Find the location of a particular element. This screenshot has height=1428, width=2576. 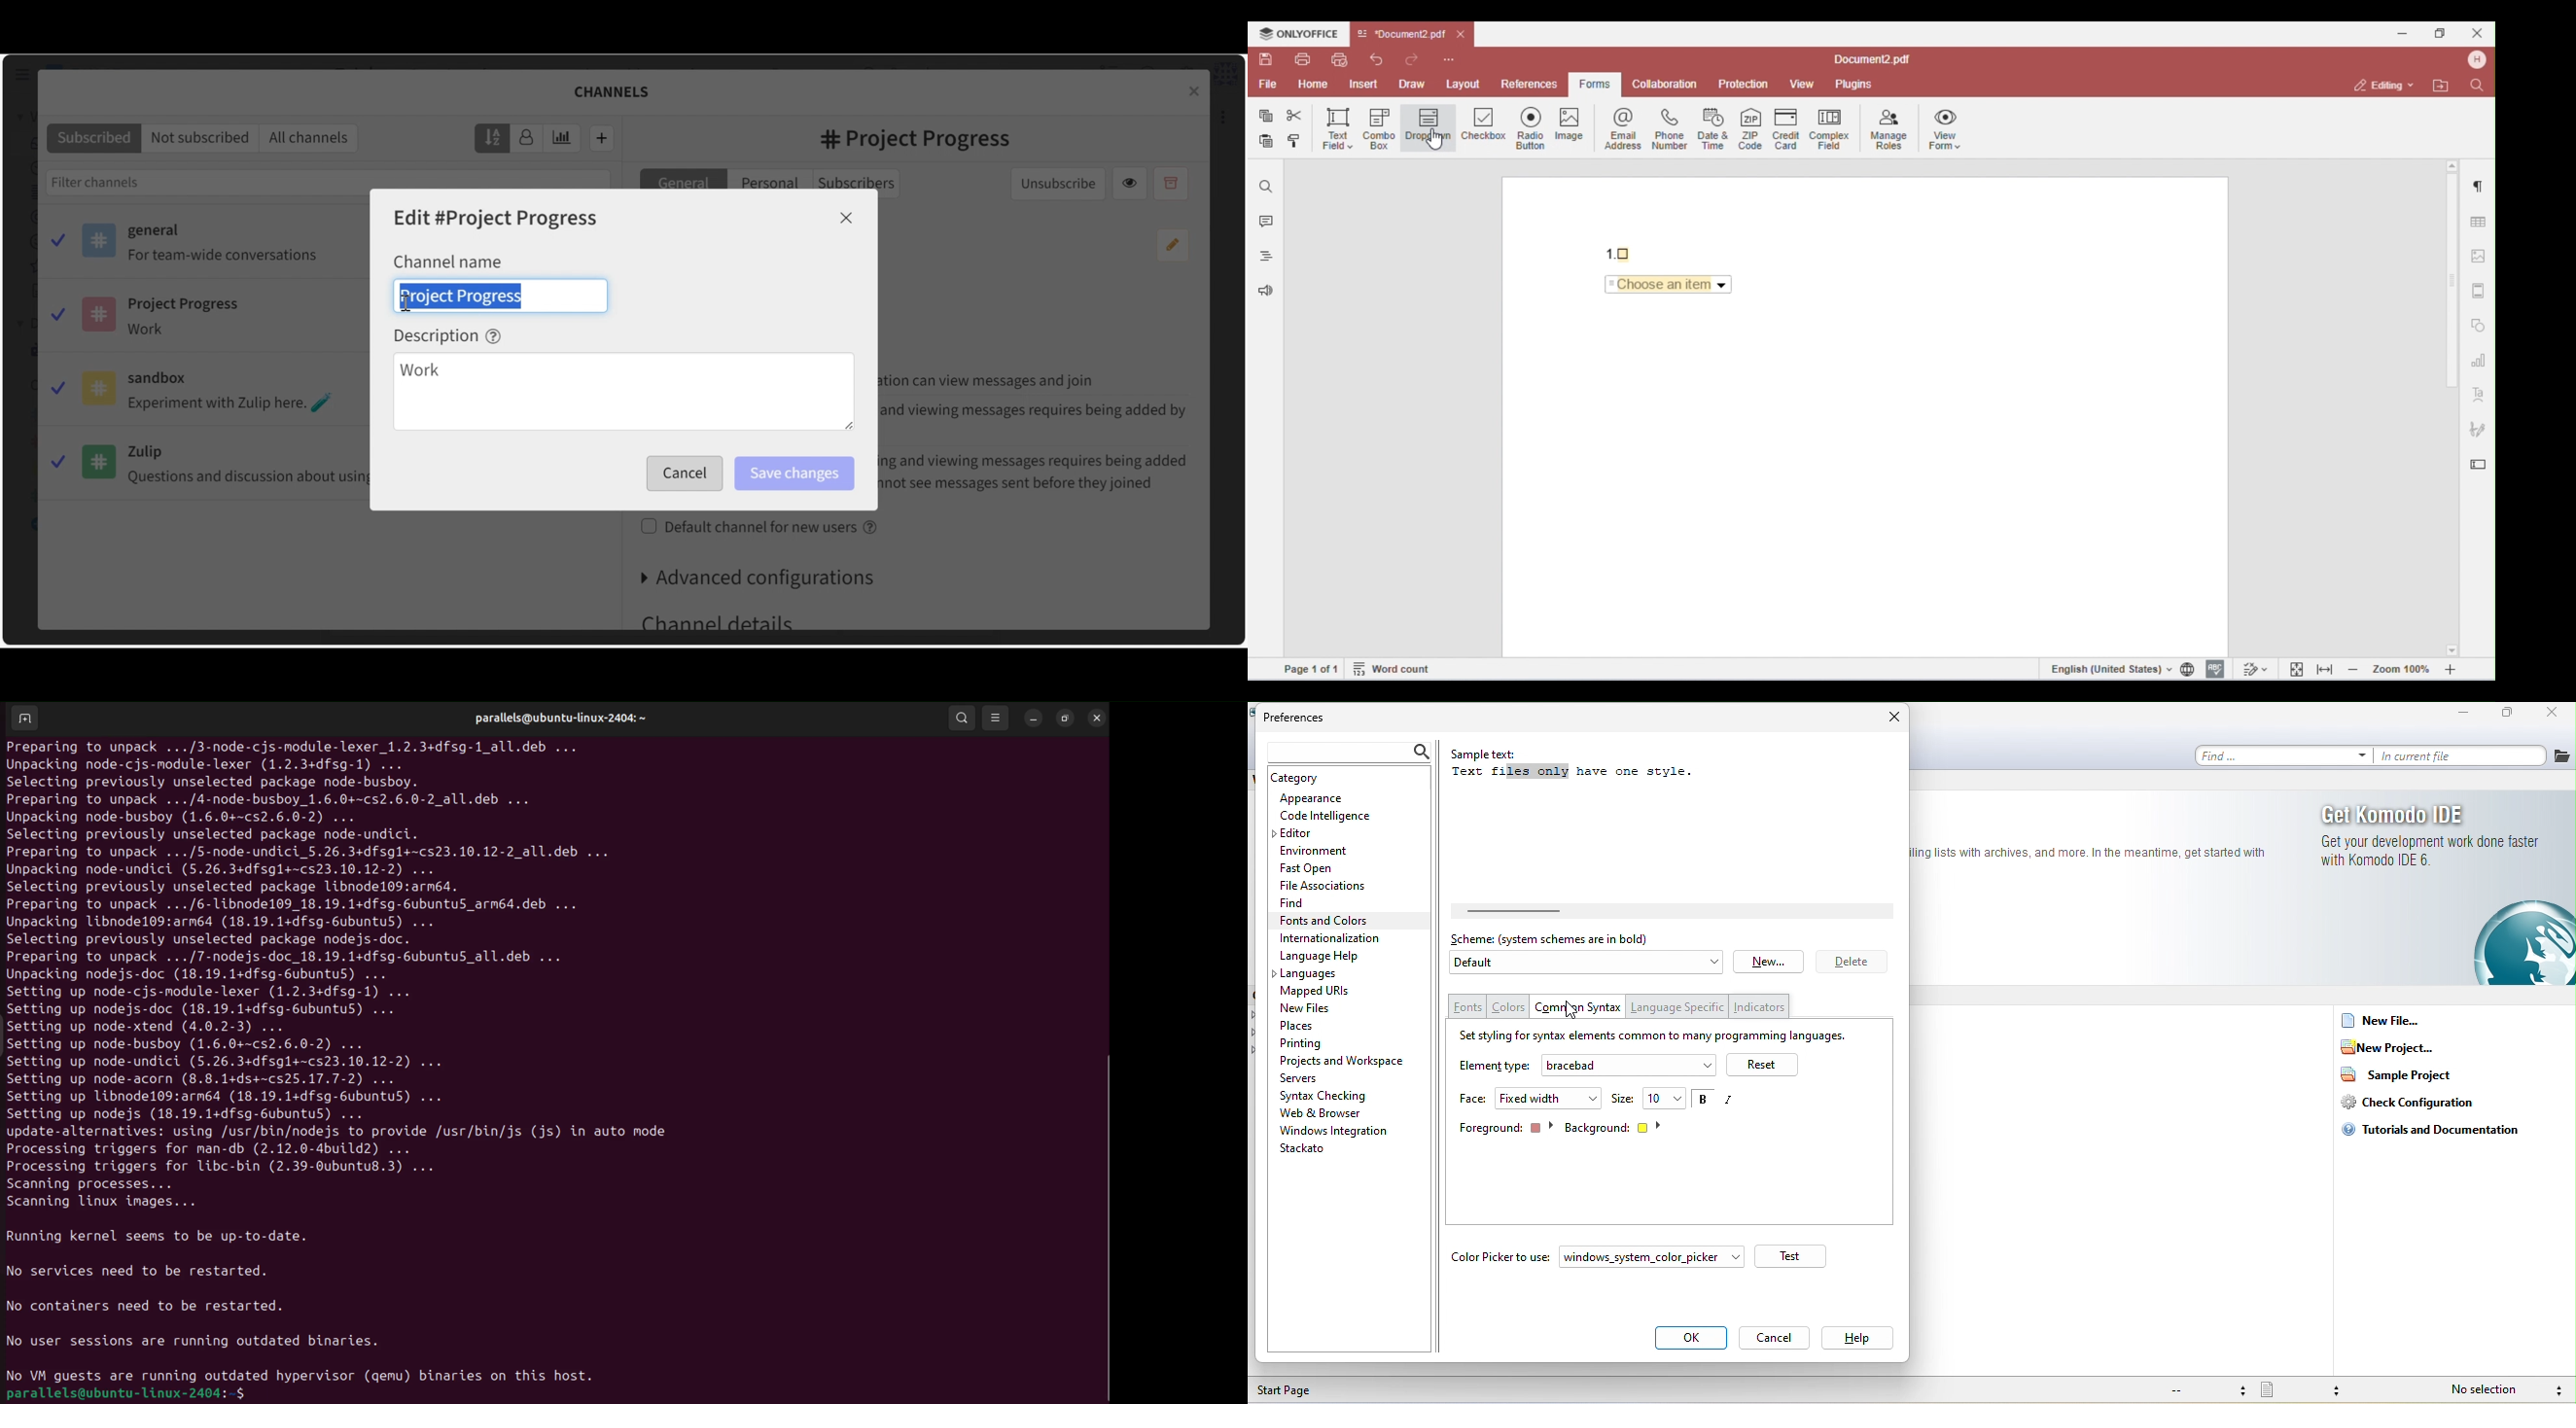

Channel name Field is located at coordinates (501, 295).